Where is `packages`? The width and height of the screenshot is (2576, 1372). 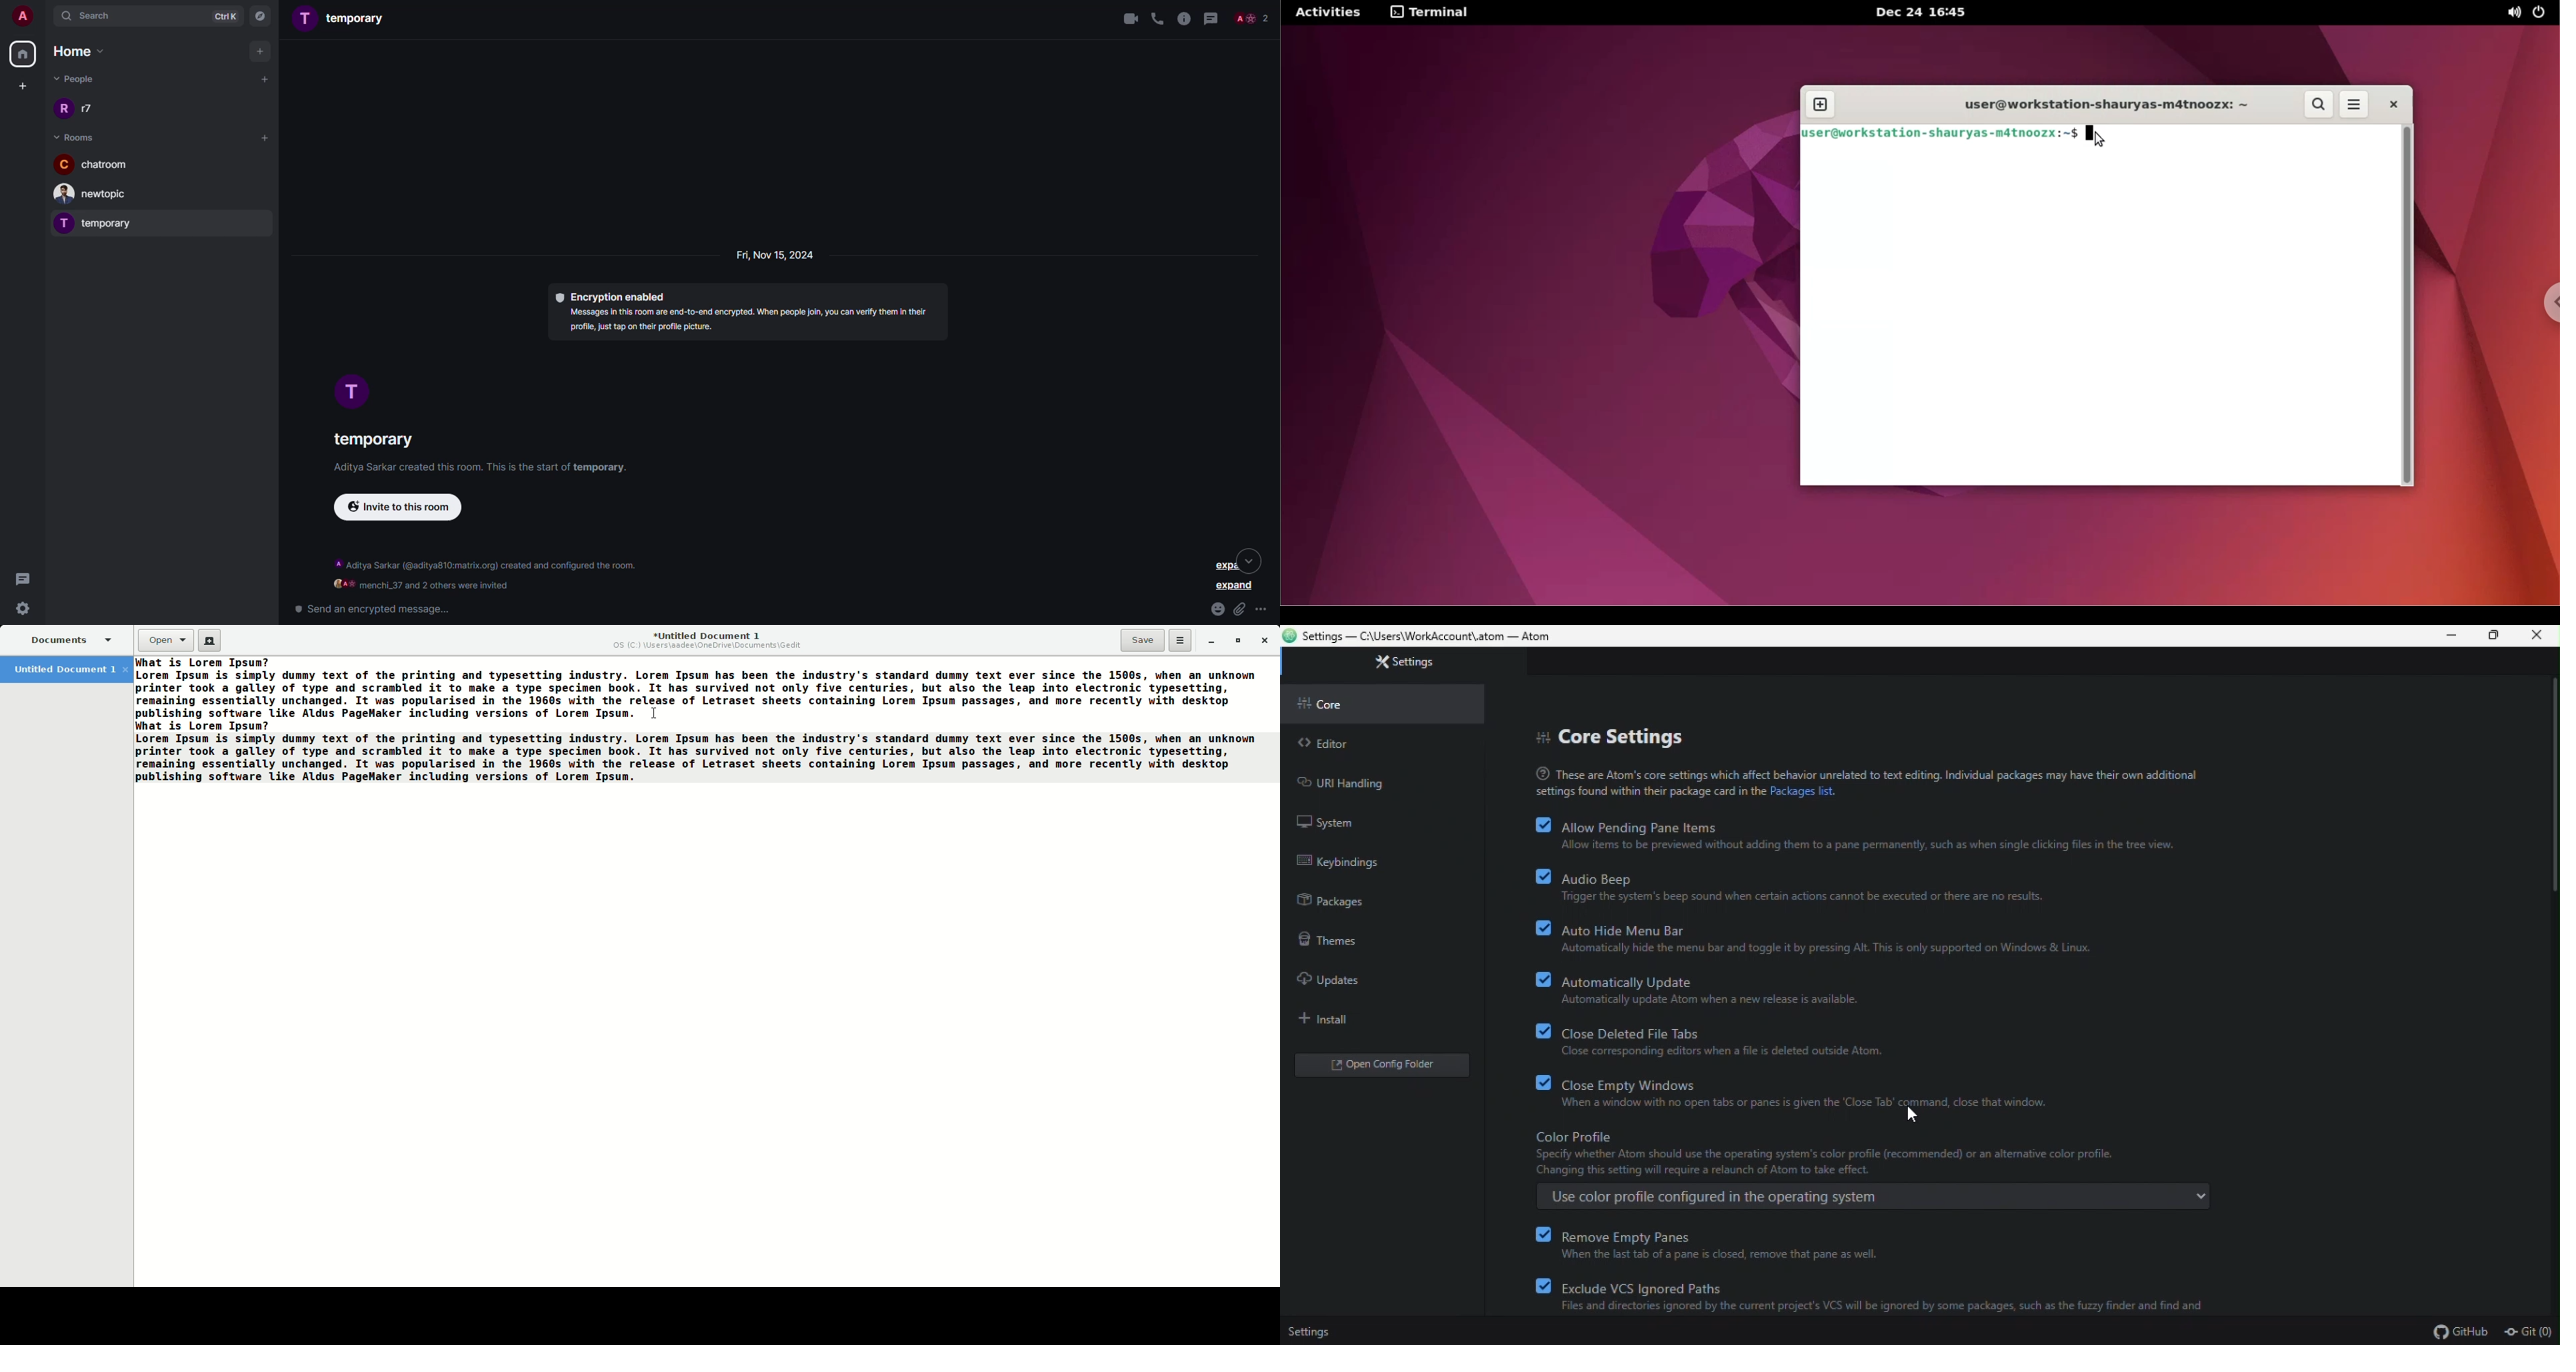 packages is located at coordinates (1333, 901).